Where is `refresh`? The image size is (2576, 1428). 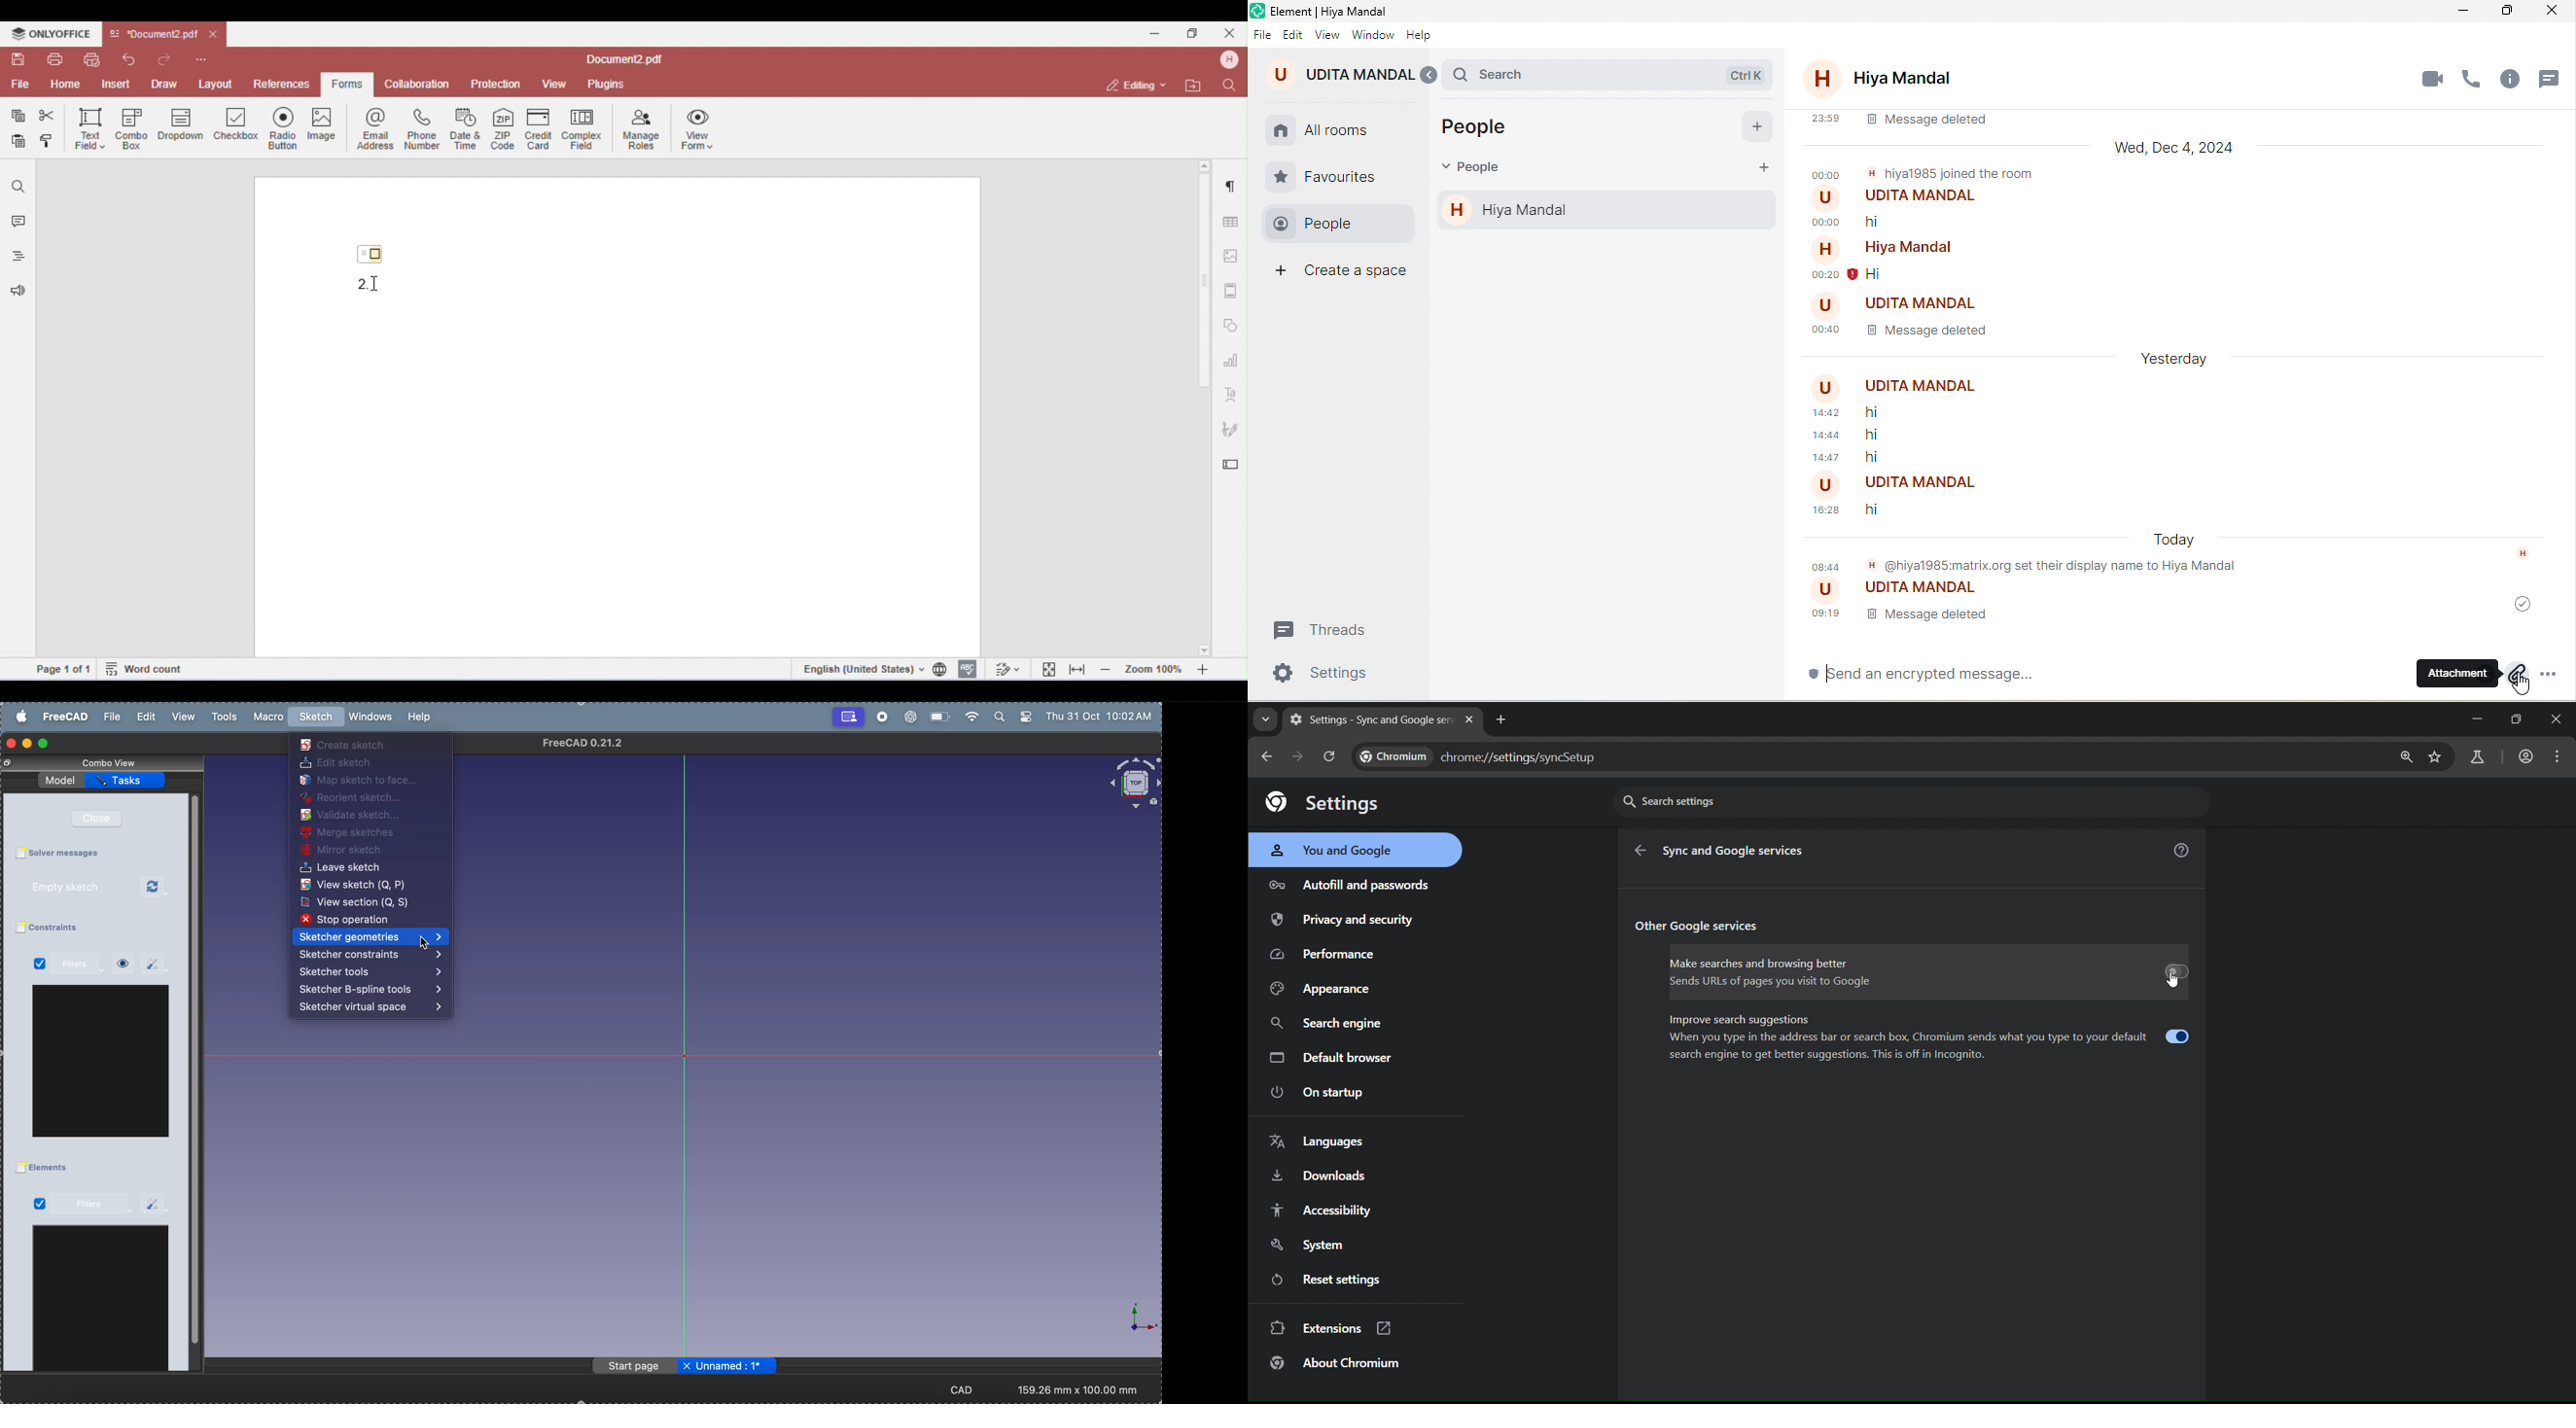
refresh is located at coordinates (156, 887).